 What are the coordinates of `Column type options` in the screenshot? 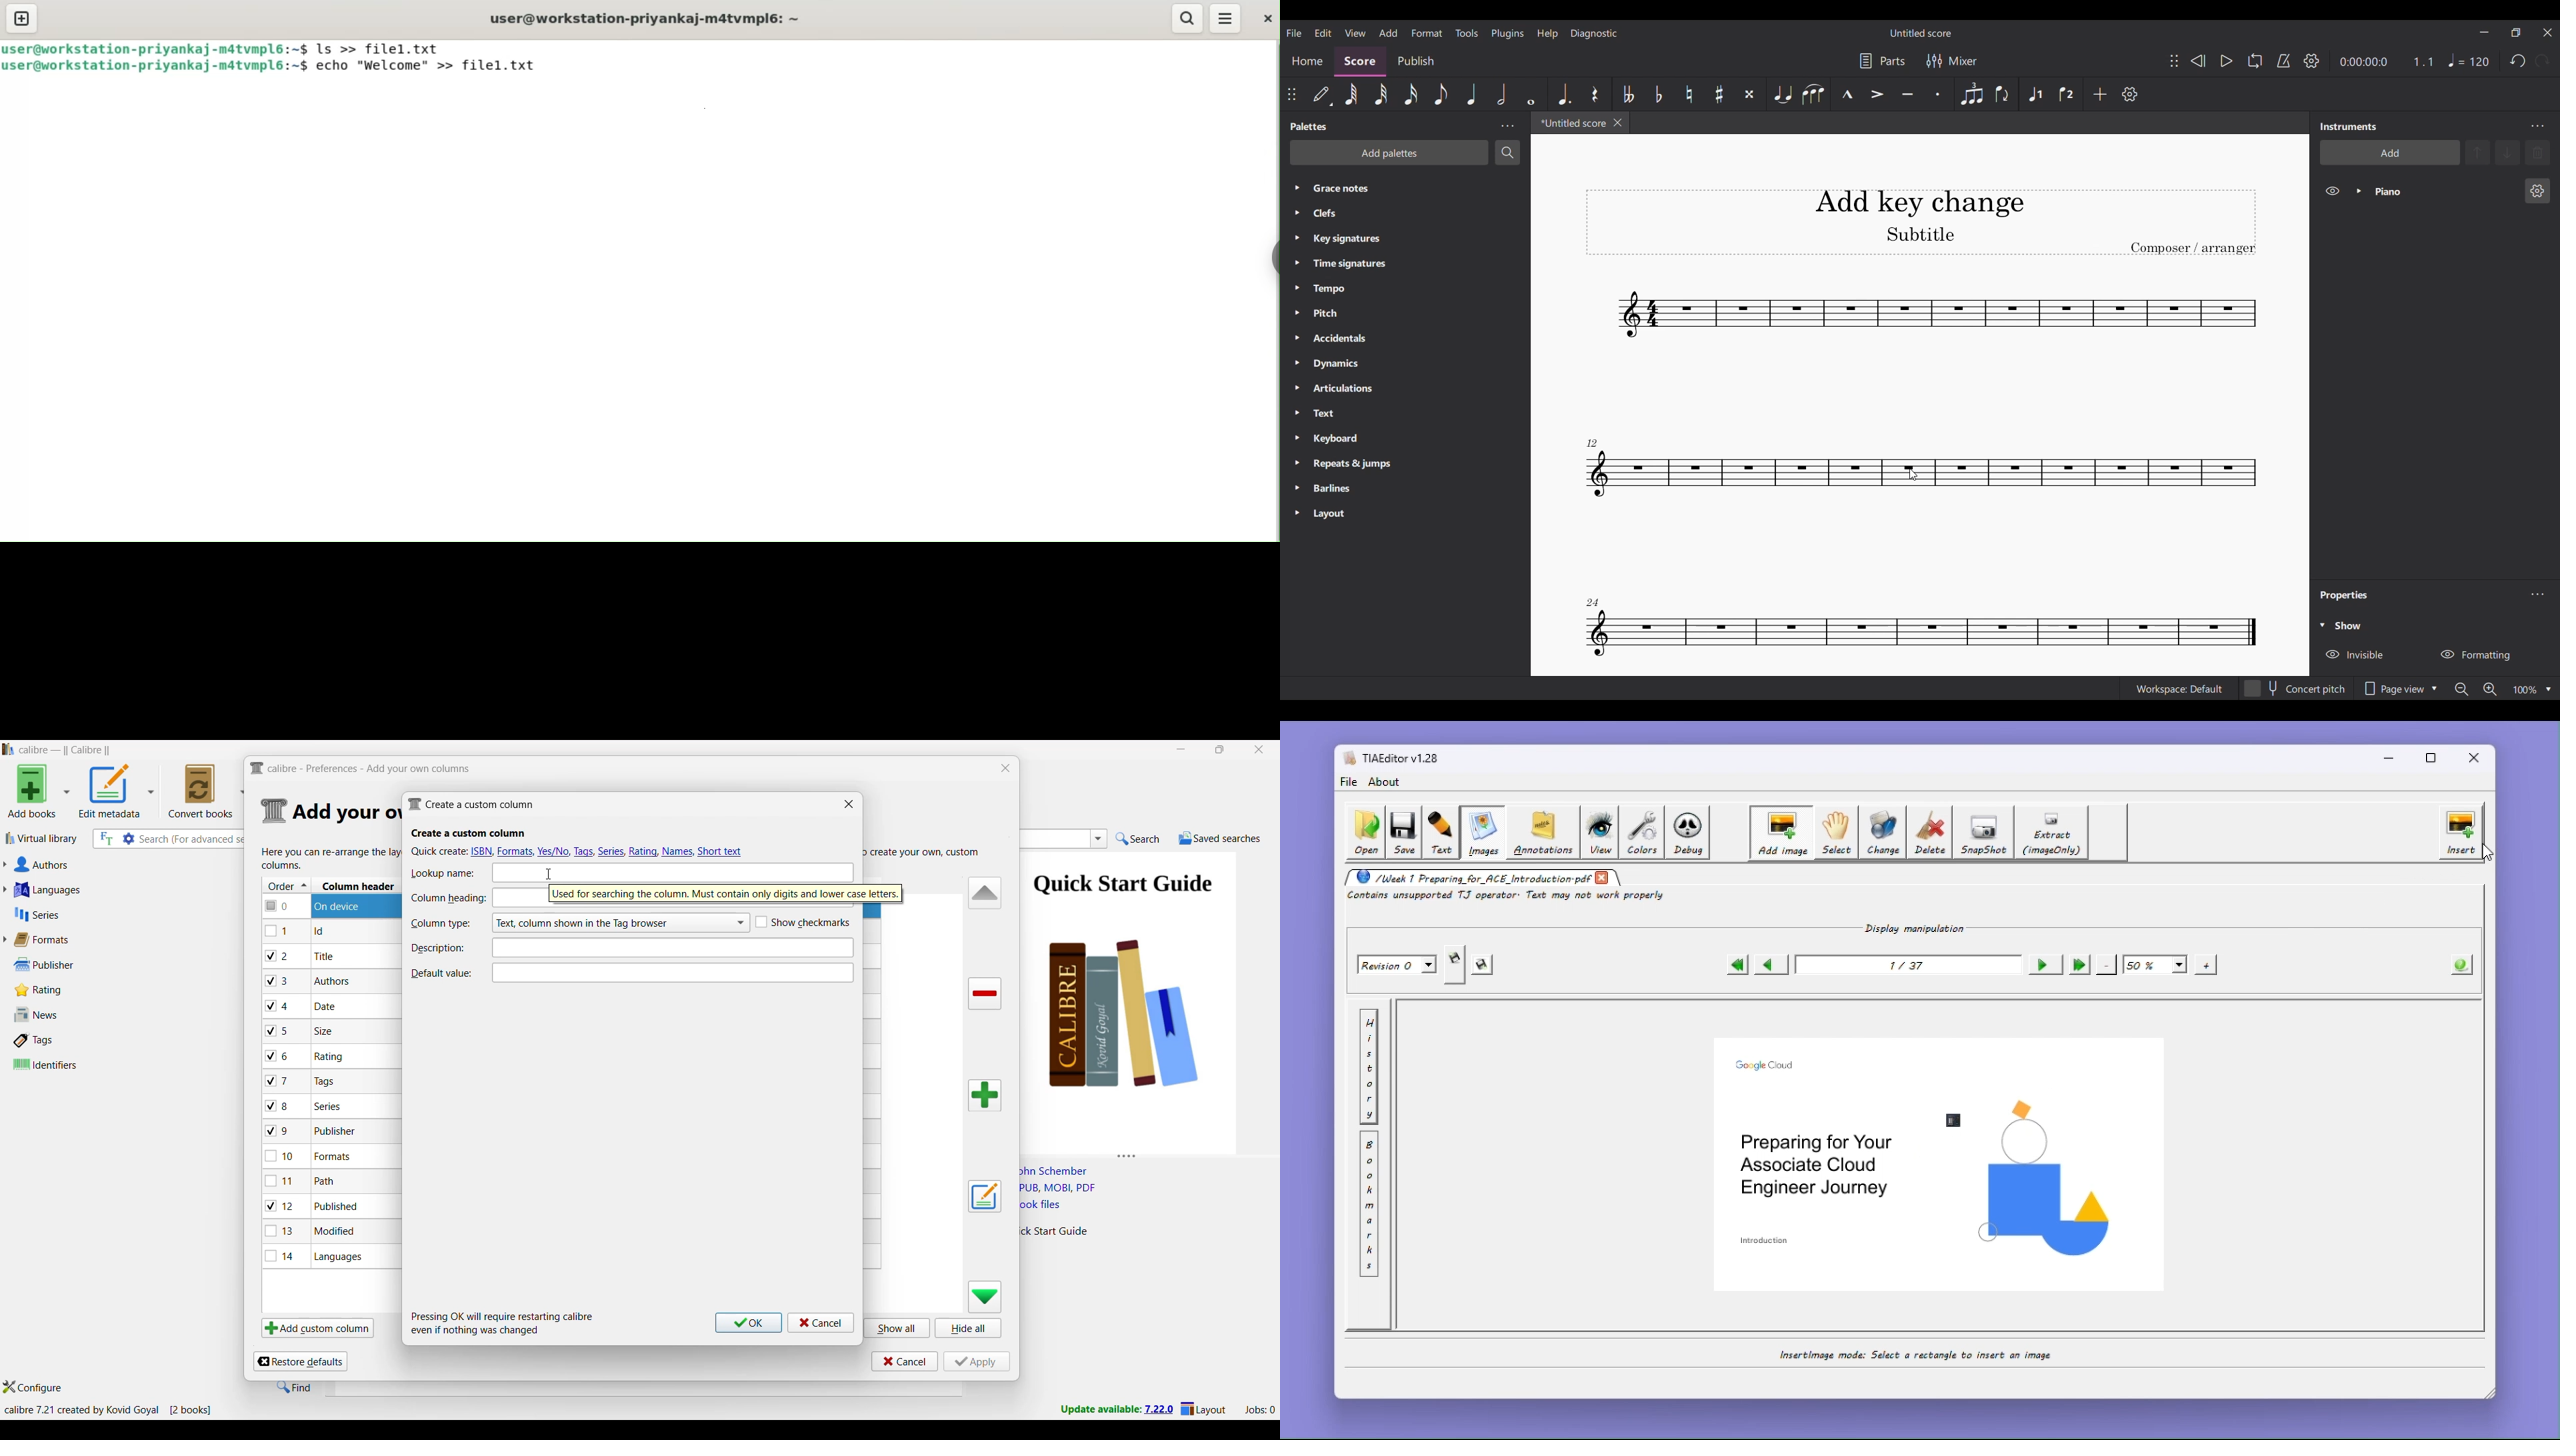 It's located at (620, 923).